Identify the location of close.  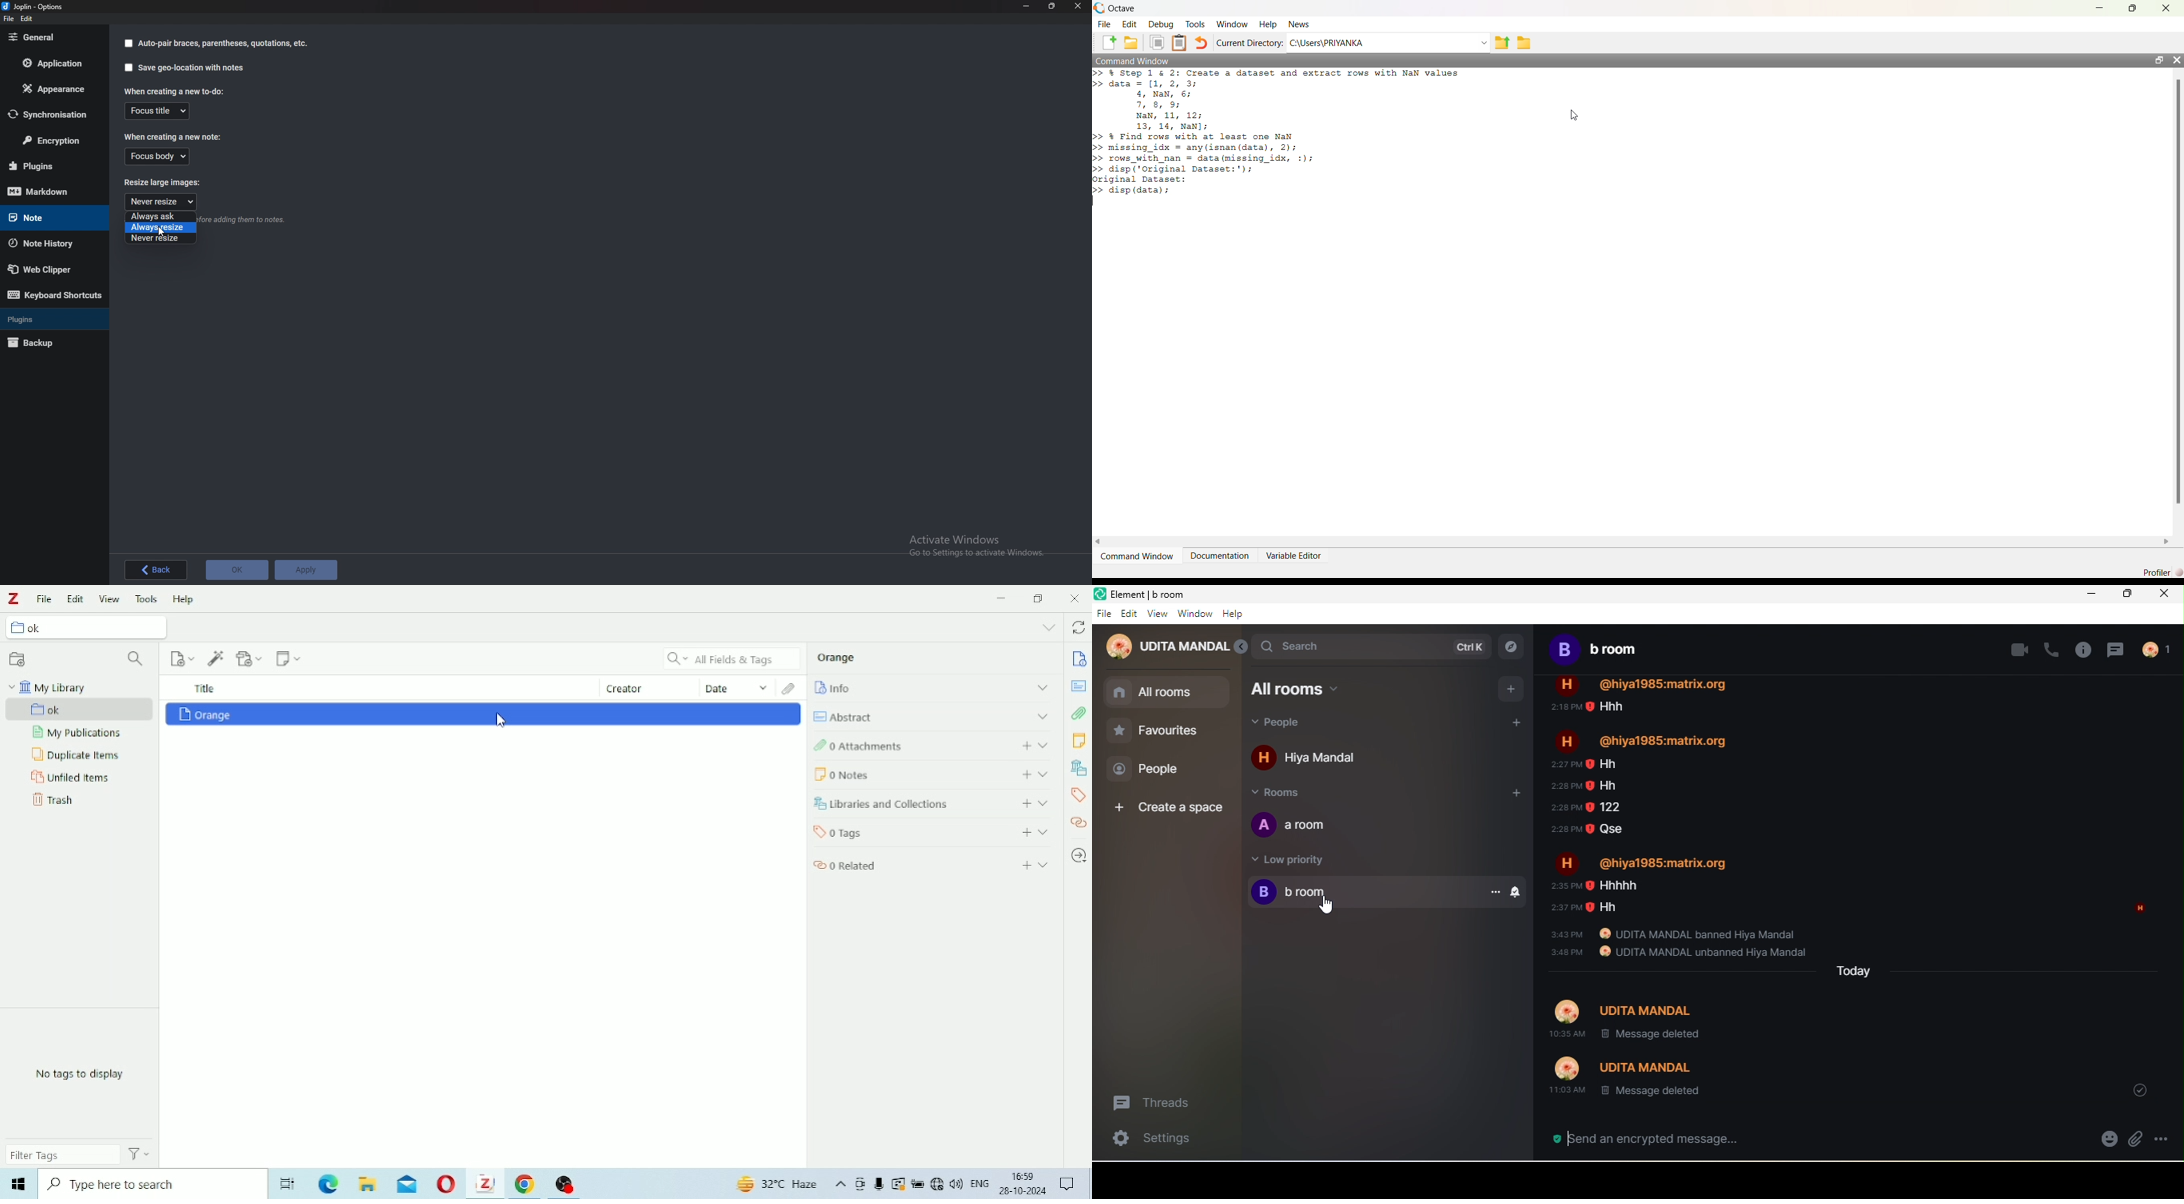
(2167, 9).